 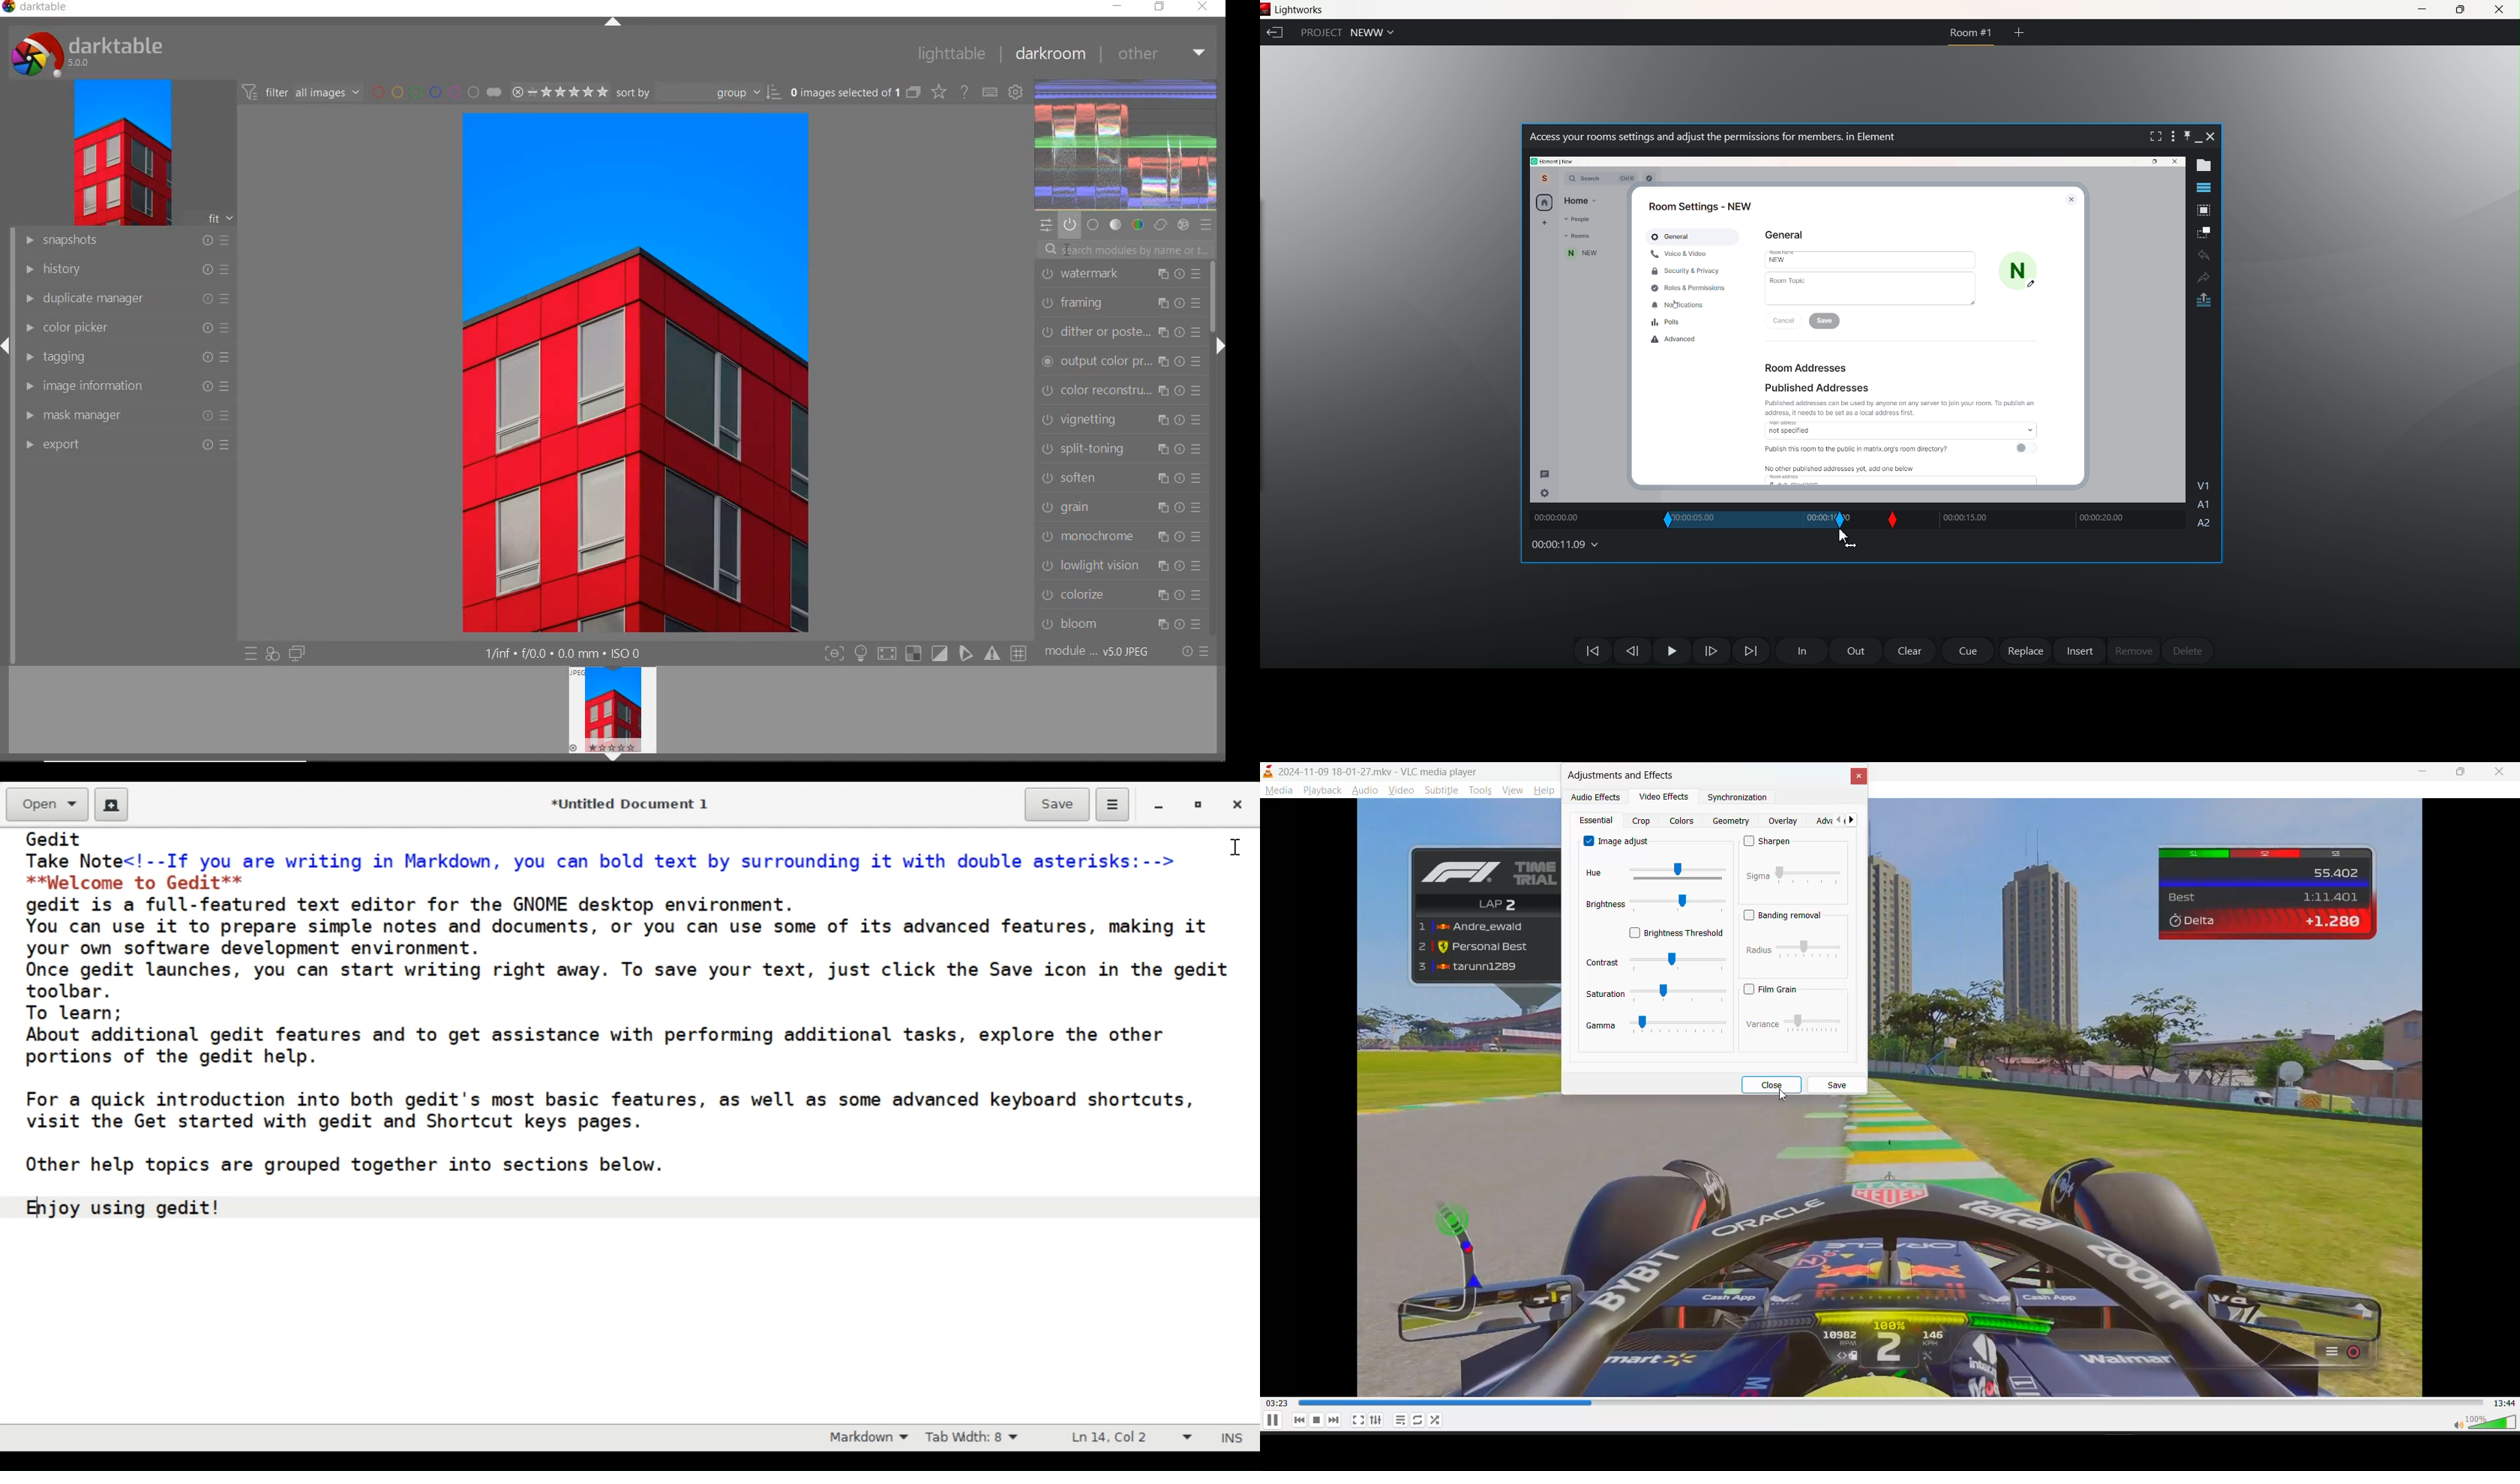 I want to click on Advanced, so click(x=1677, y=339).